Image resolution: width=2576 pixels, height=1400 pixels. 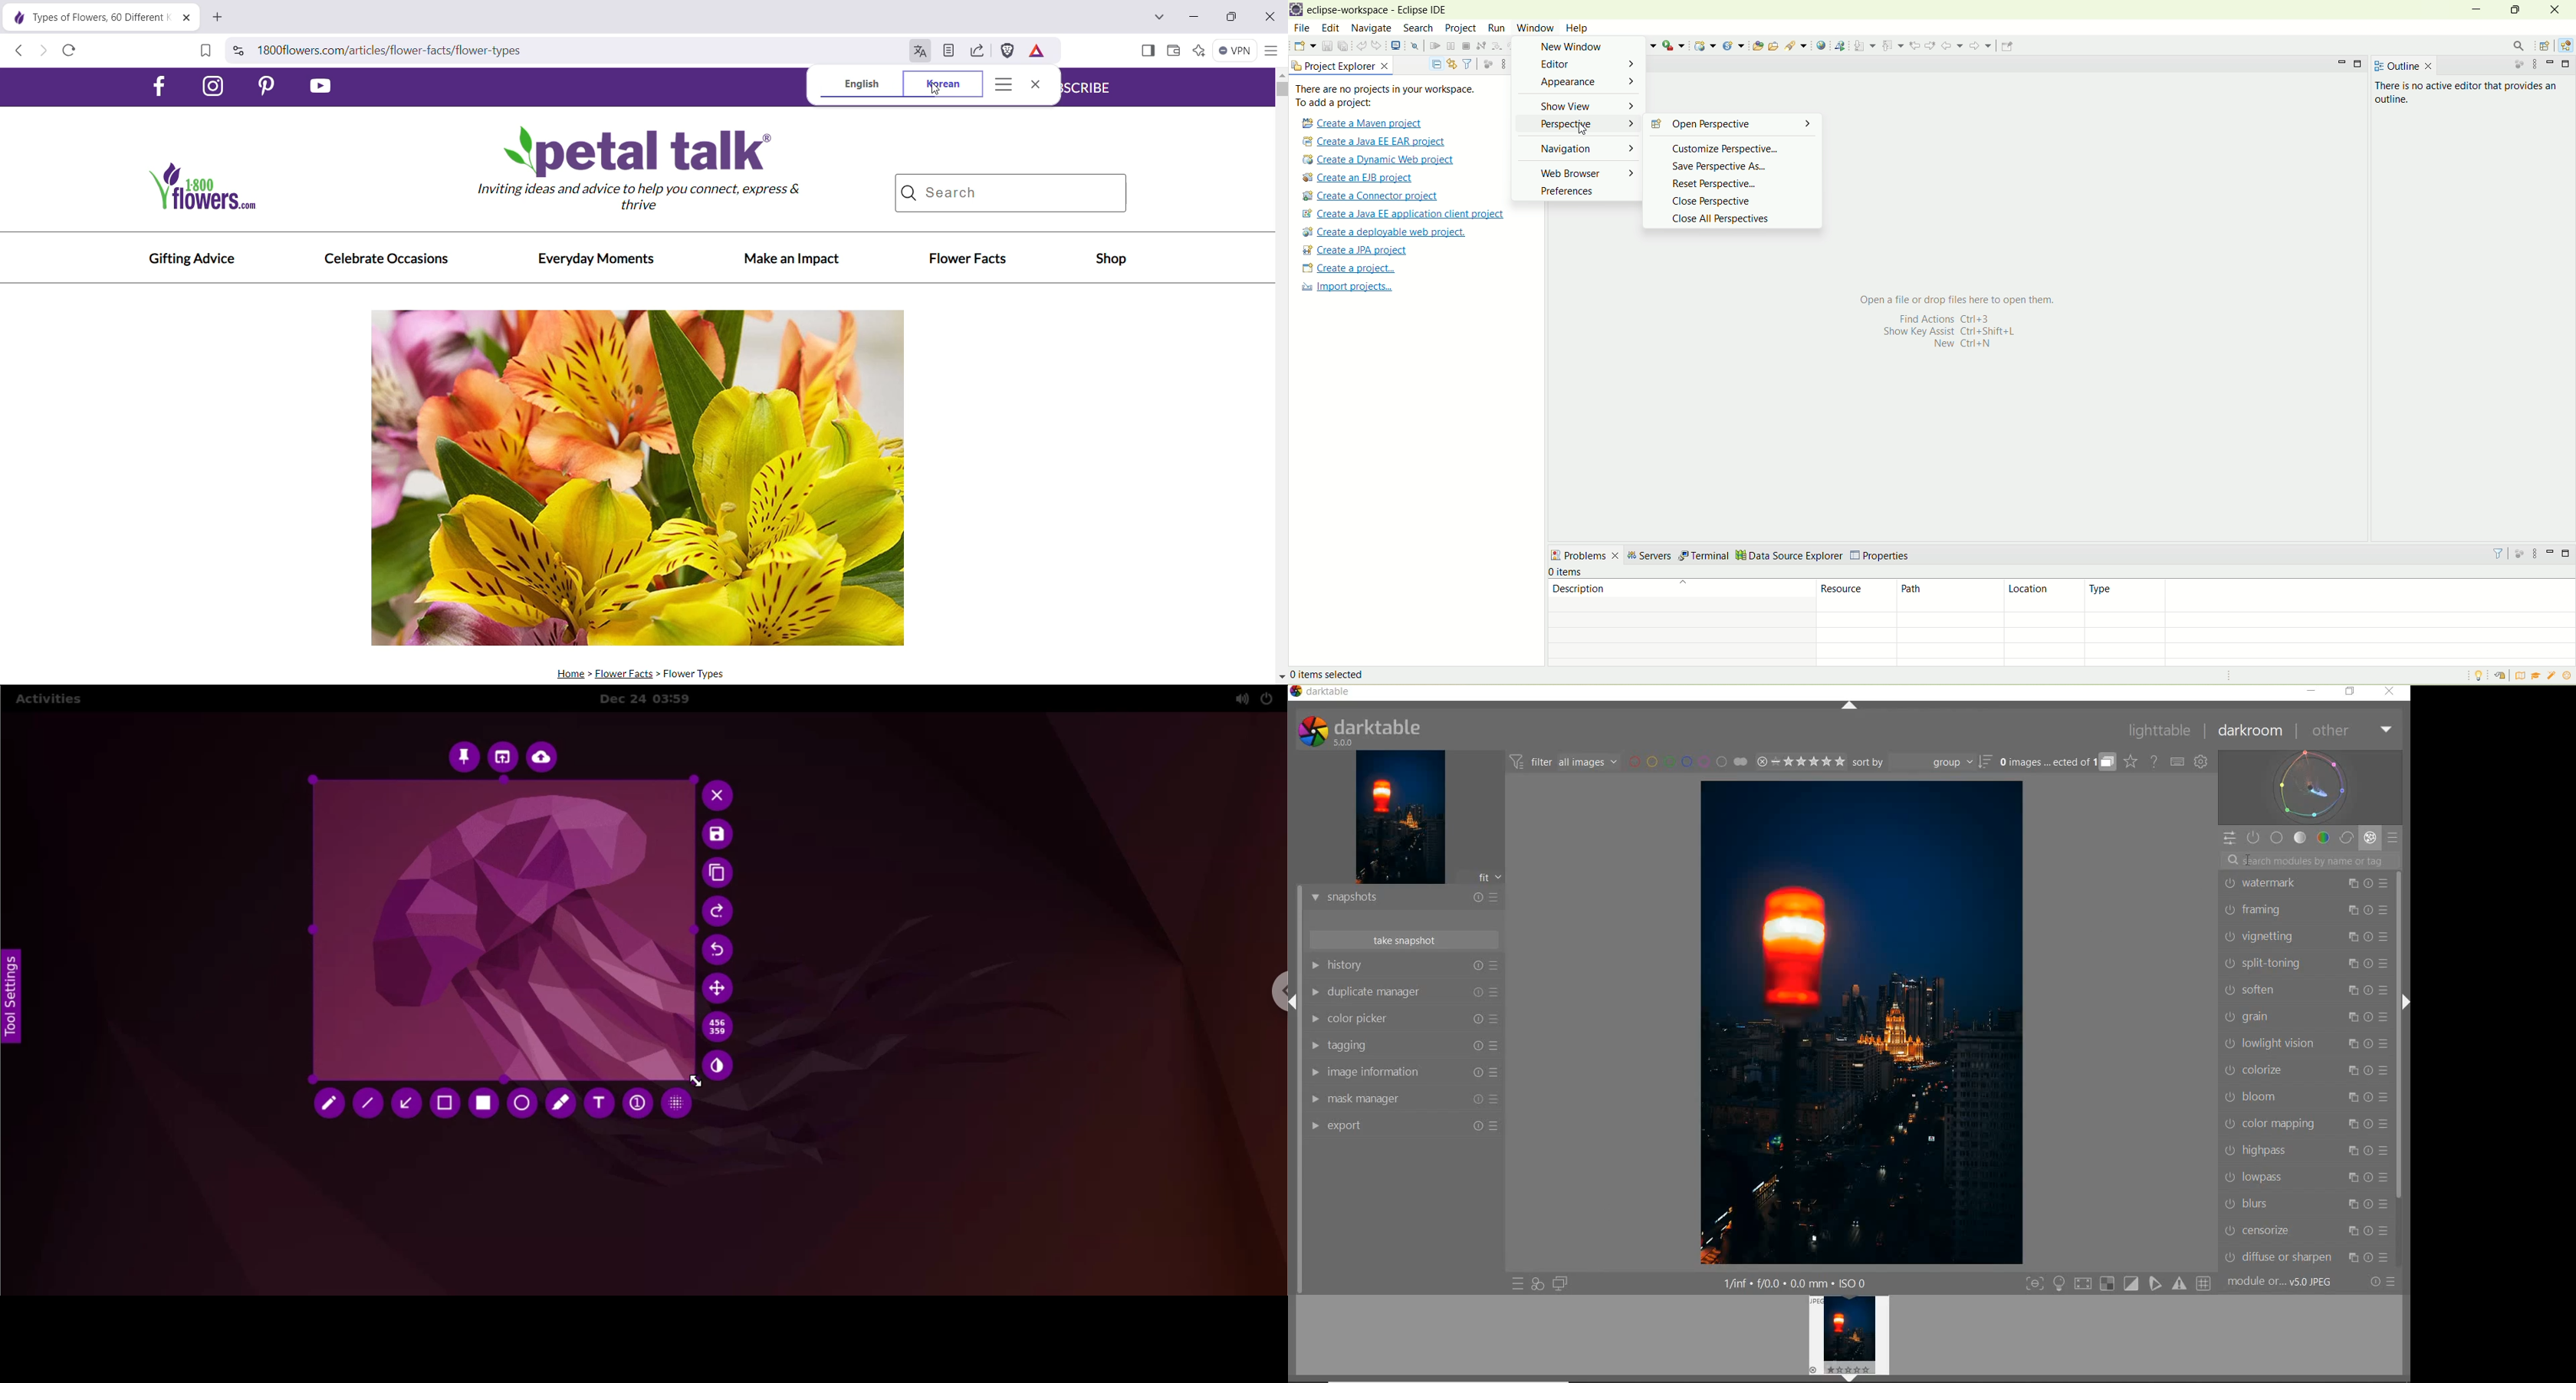 I want to click on resume, so click(x=1434, y=48).